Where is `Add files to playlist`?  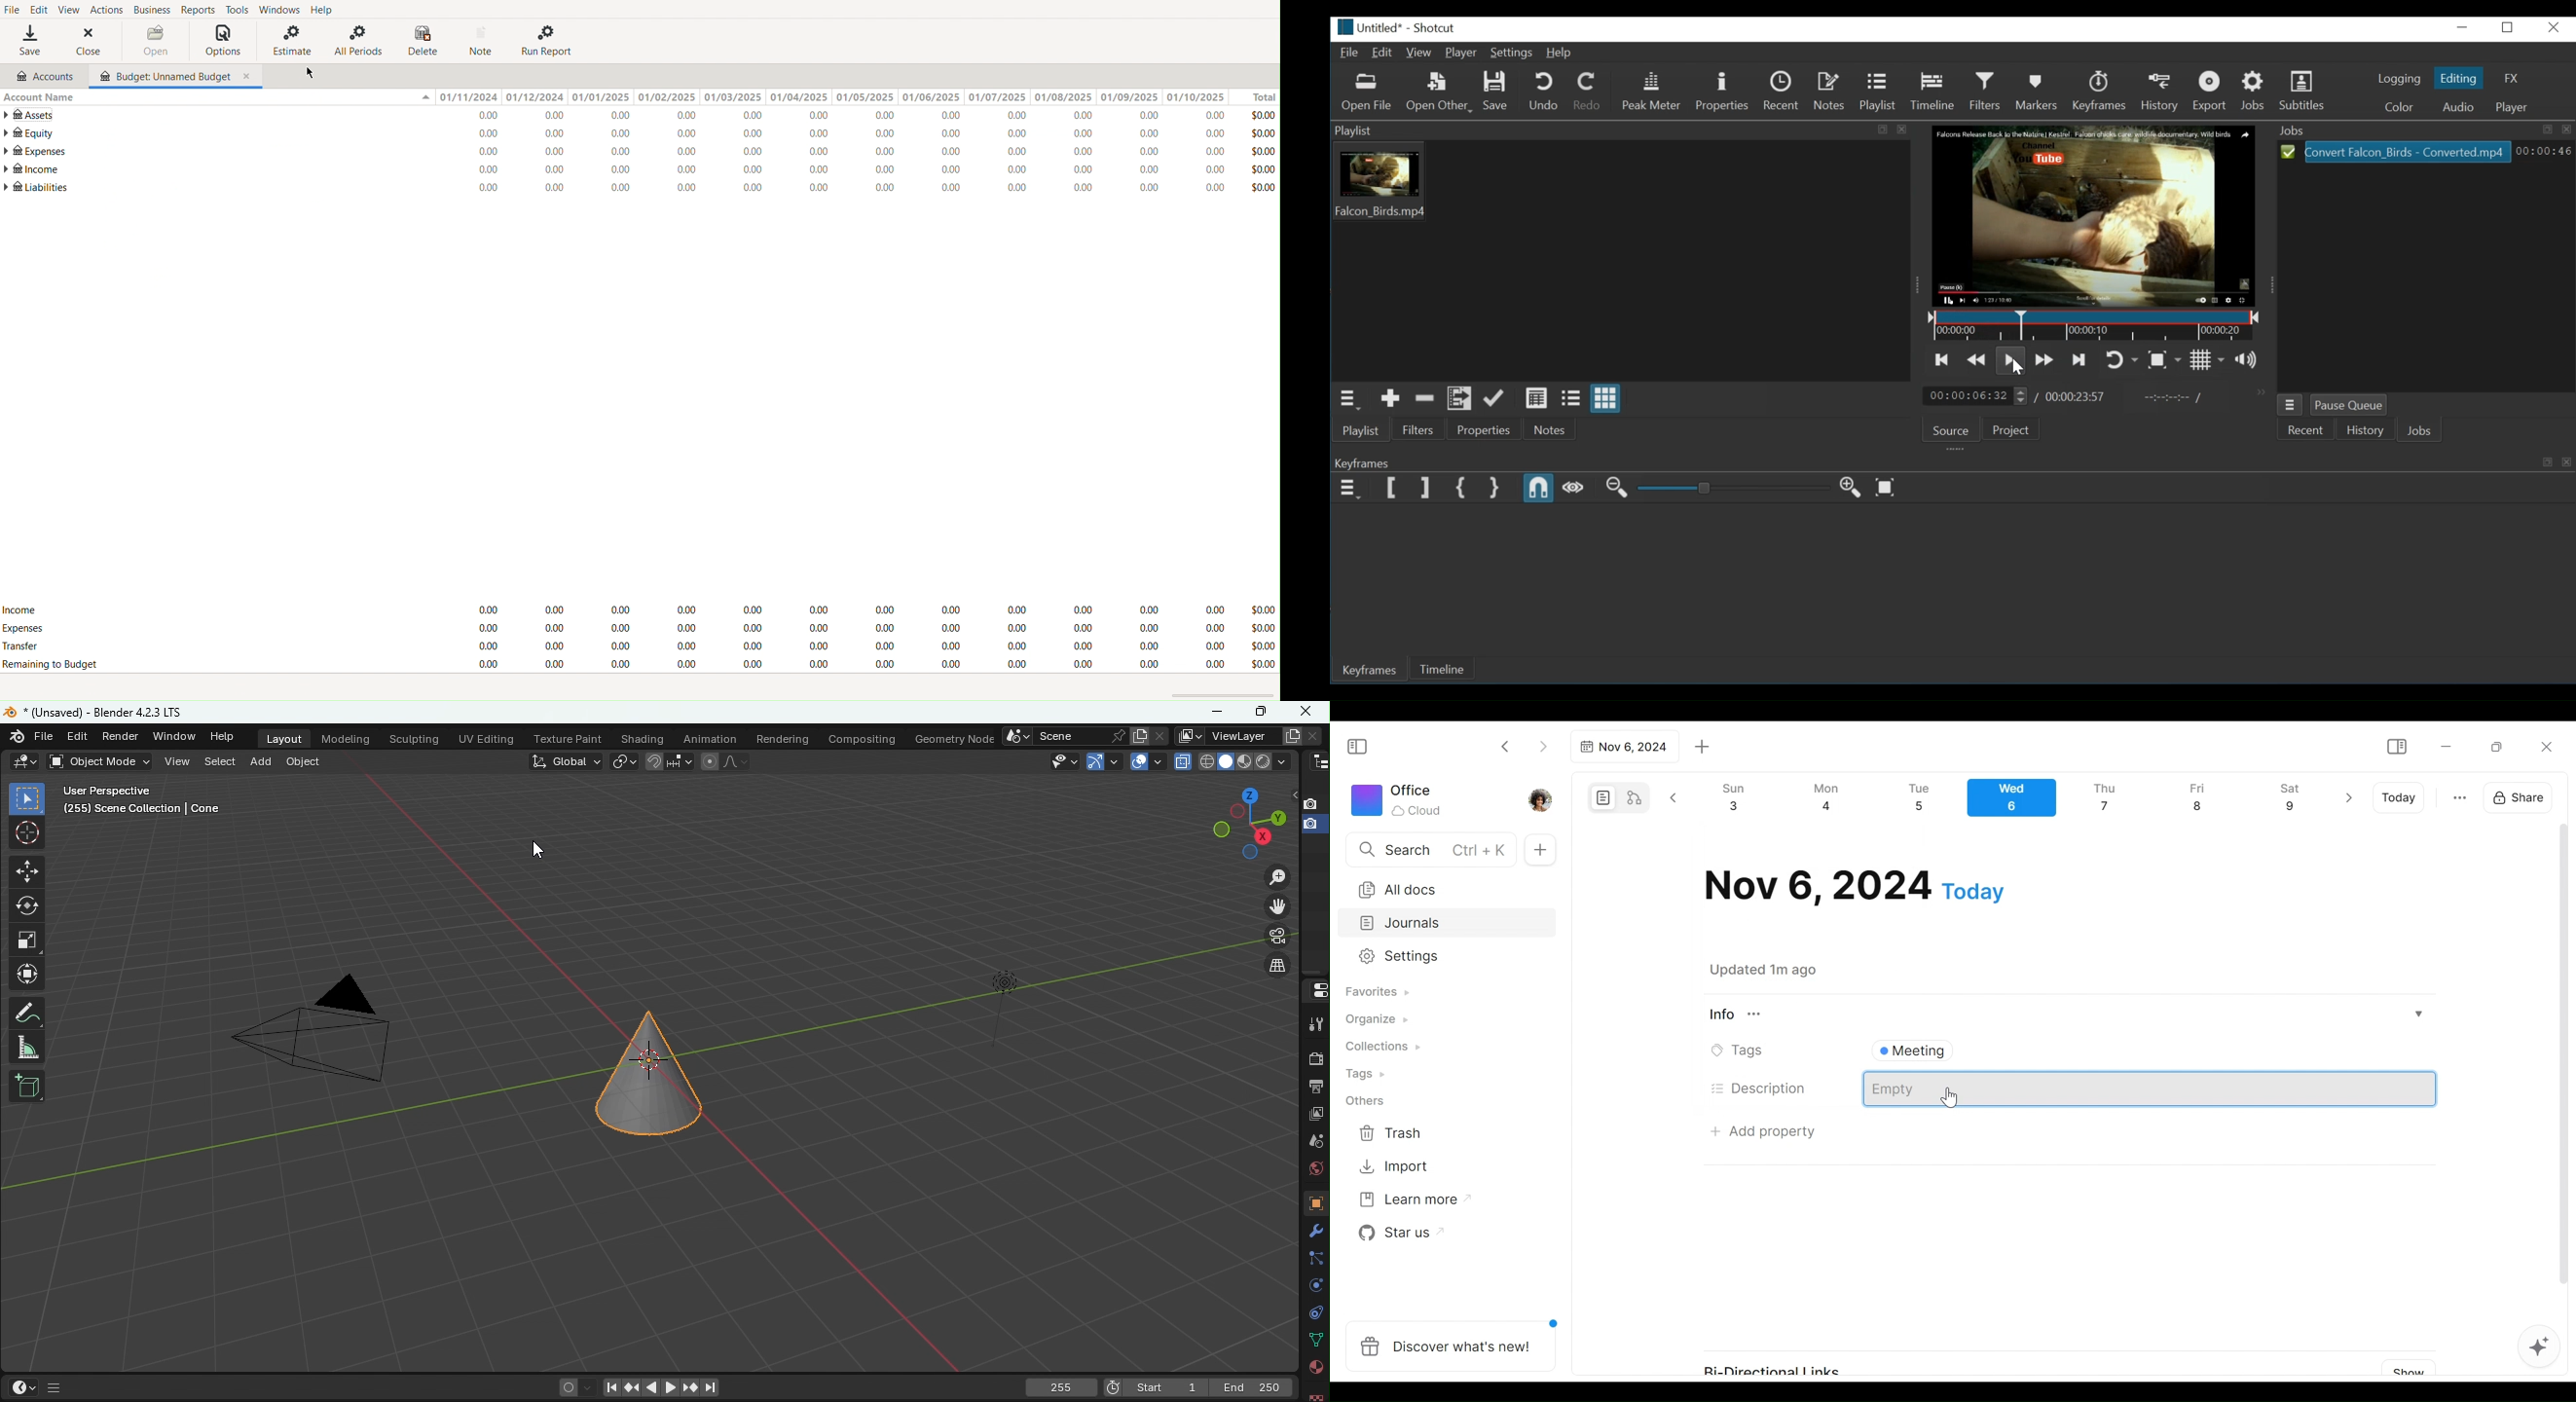 Add files to playlist is located at coordinates (1460, 399).